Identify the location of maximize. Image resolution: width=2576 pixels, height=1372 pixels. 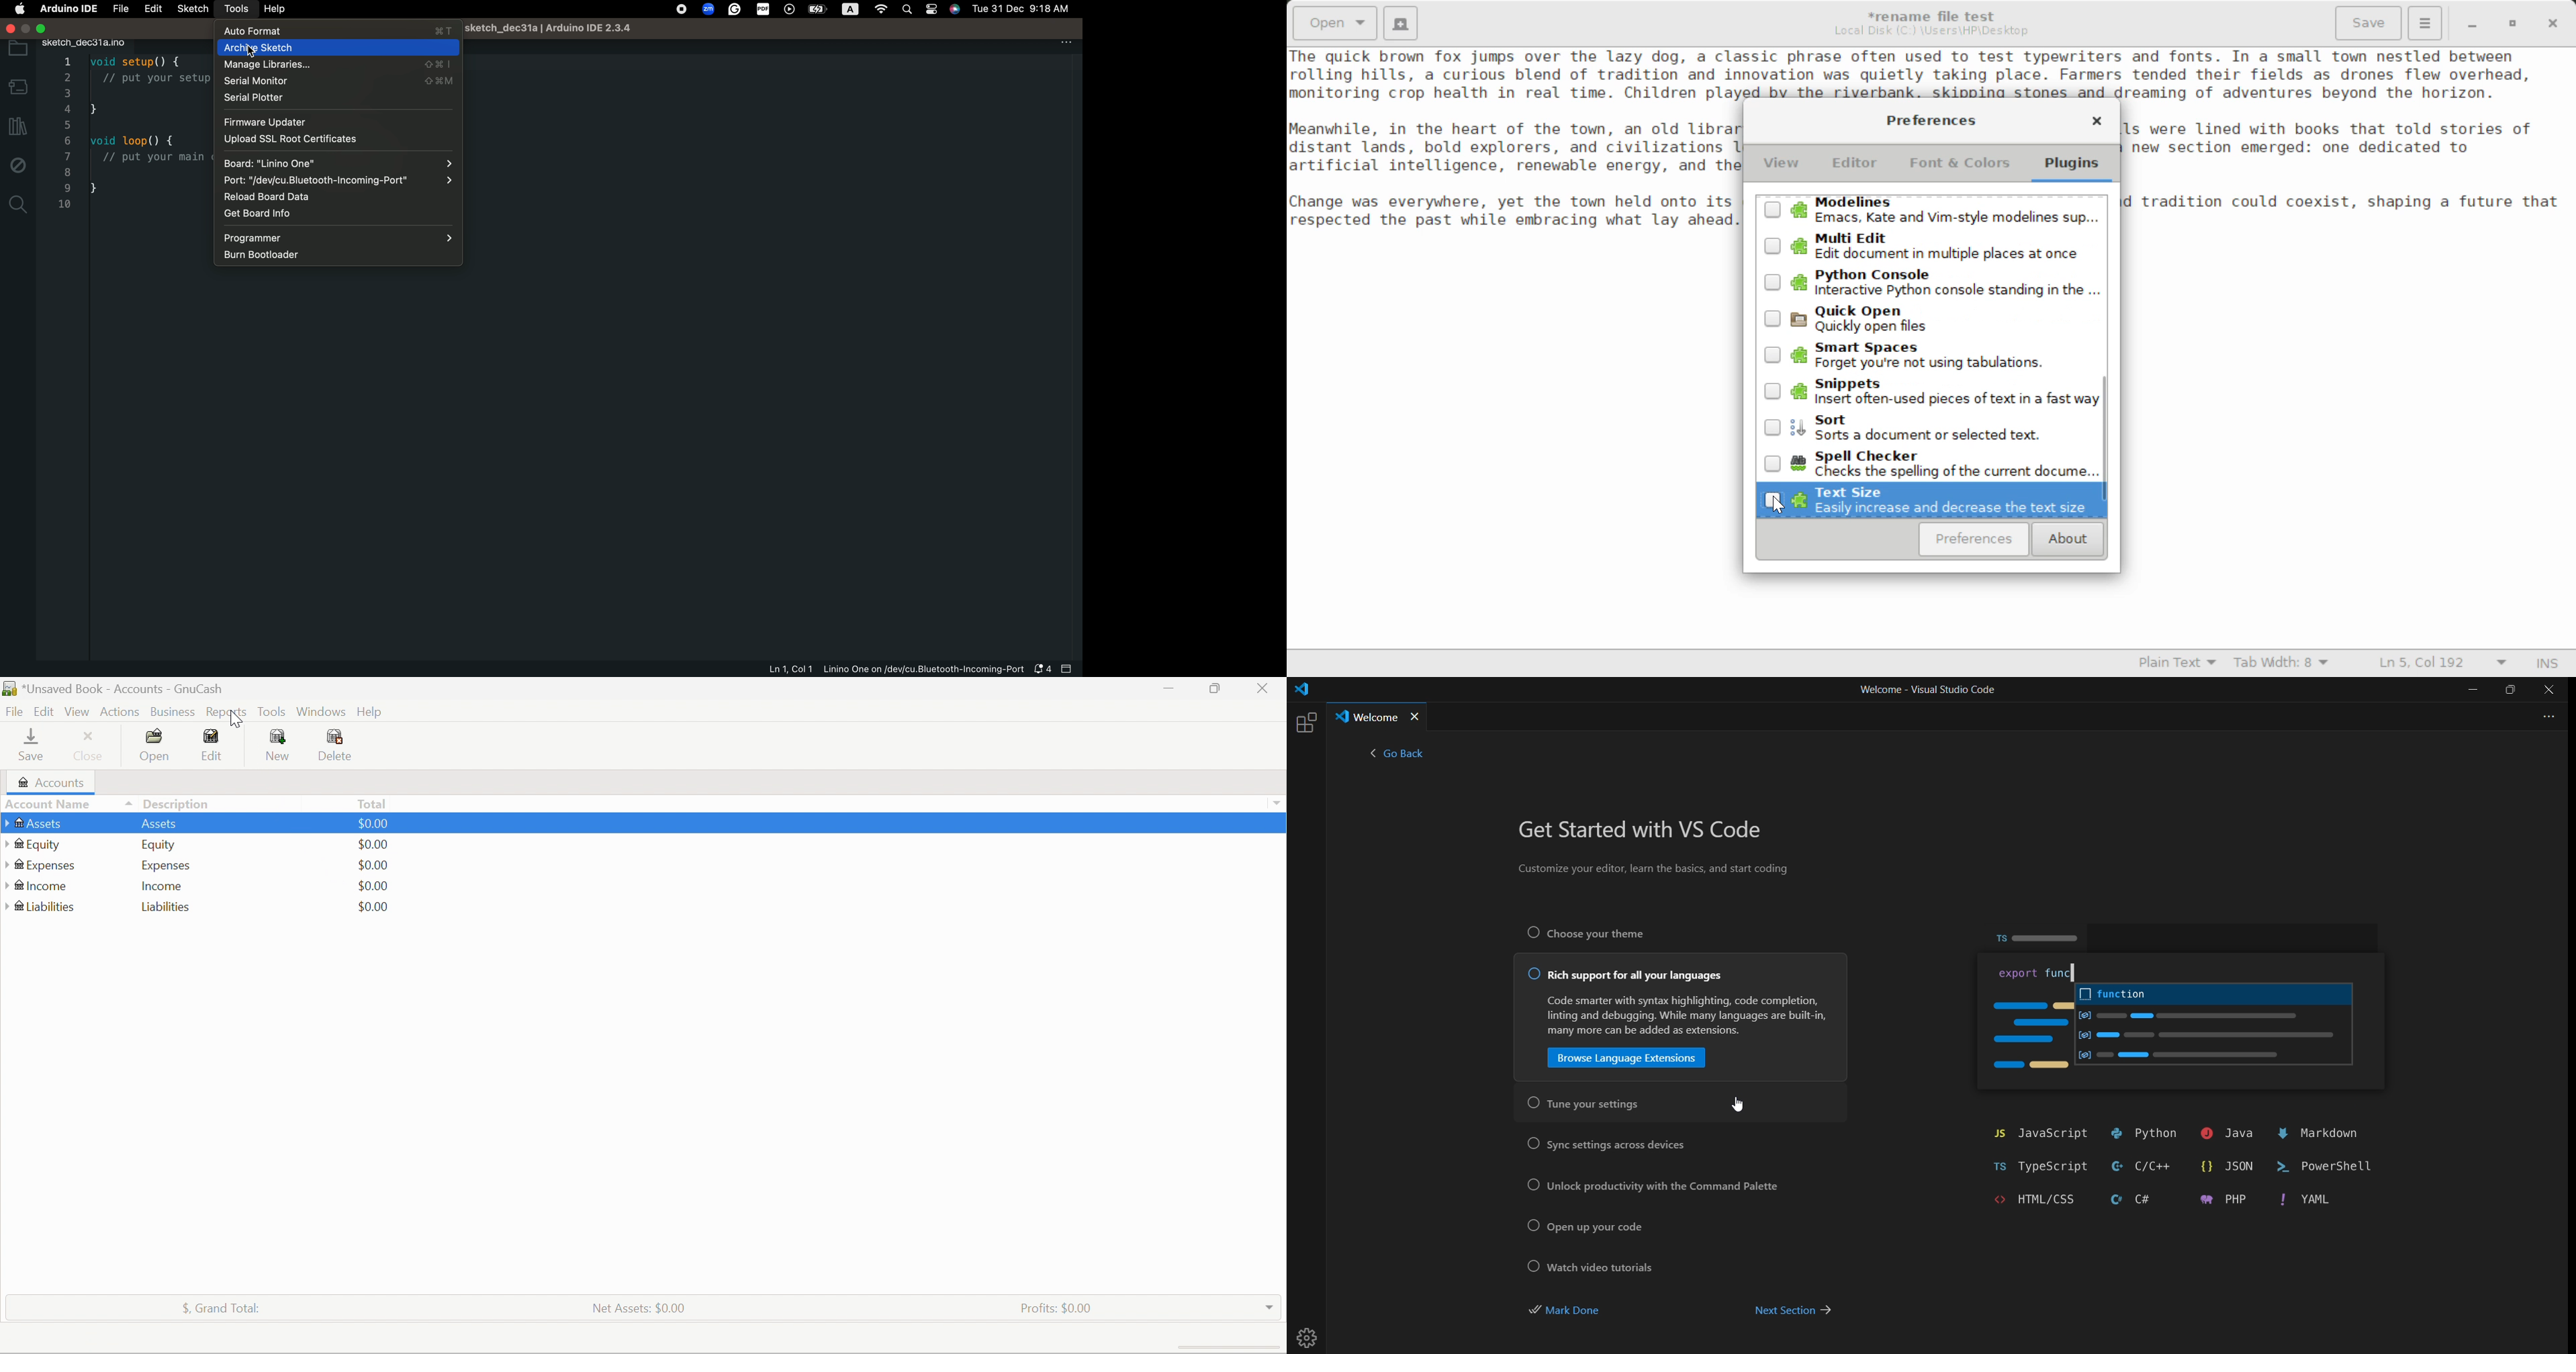
(2512, 690).